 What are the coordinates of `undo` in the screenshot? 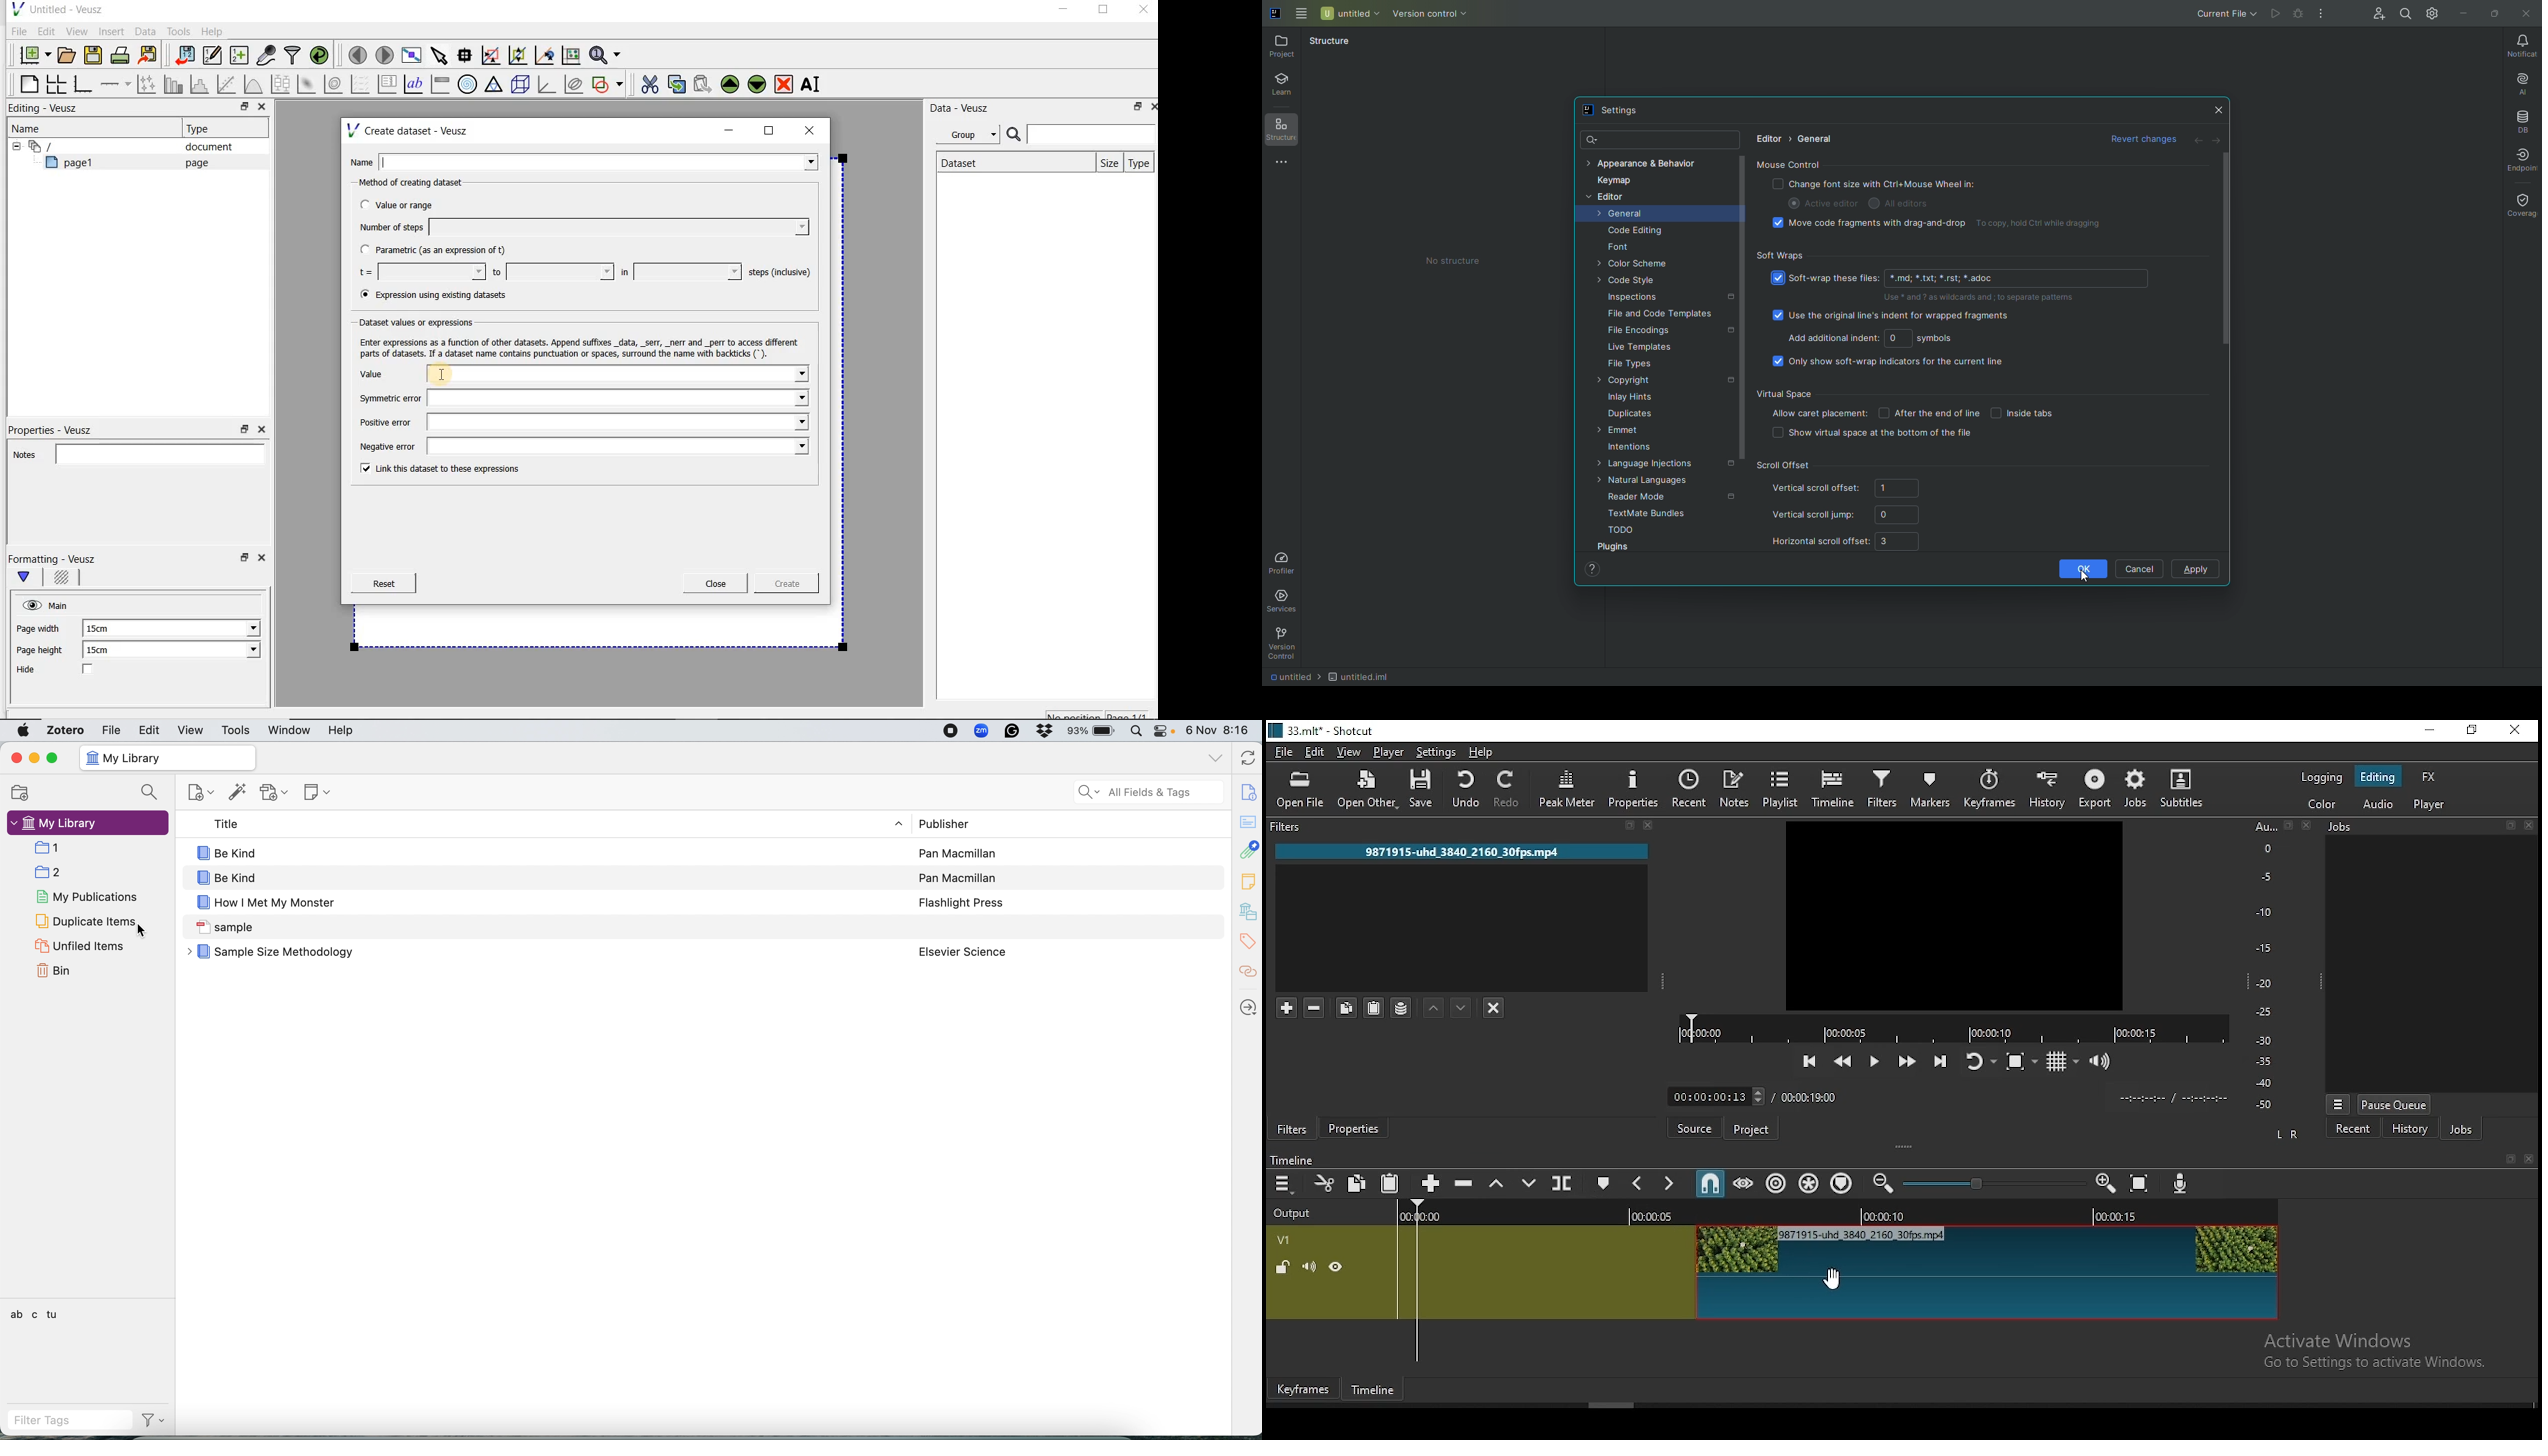 It's located at (1466, 790).